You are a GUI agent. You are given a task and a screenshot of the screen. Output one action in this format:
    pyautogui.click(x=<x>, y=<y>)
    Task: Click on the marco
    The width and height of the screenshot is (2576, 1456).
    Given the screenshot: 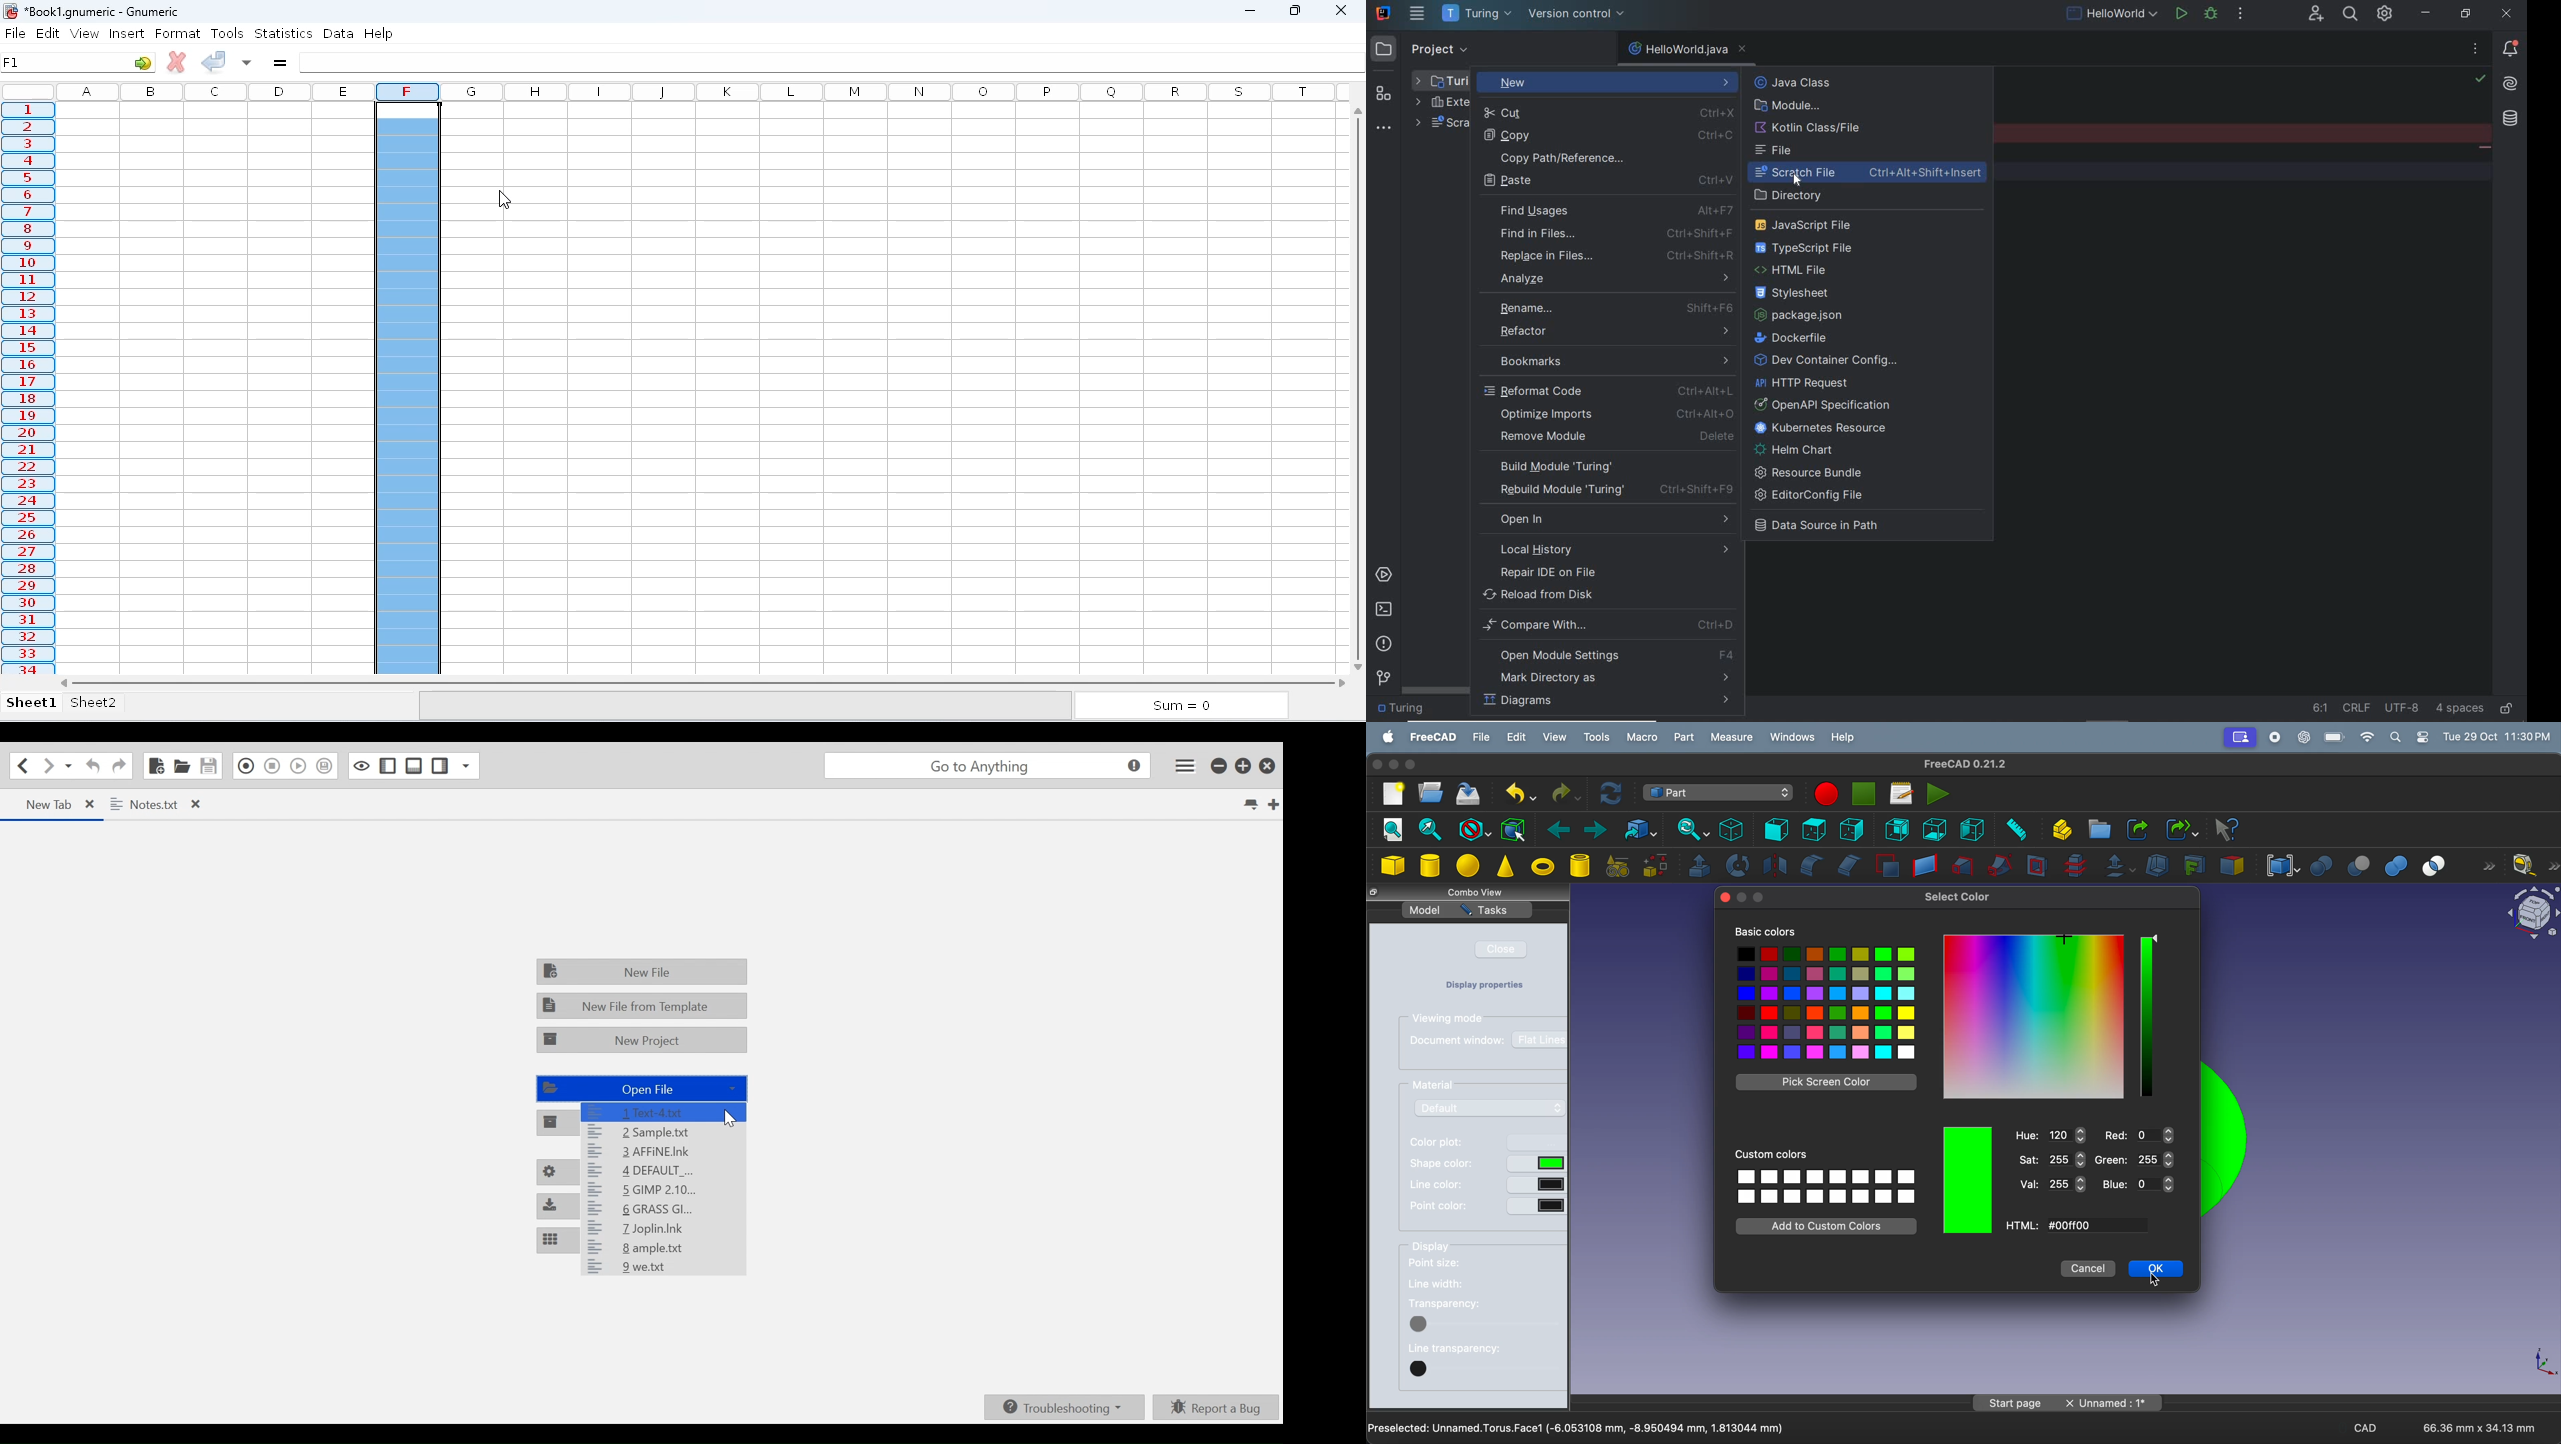 What is the action you would take?
    pyautogui.click(x=1642, y=736)
    